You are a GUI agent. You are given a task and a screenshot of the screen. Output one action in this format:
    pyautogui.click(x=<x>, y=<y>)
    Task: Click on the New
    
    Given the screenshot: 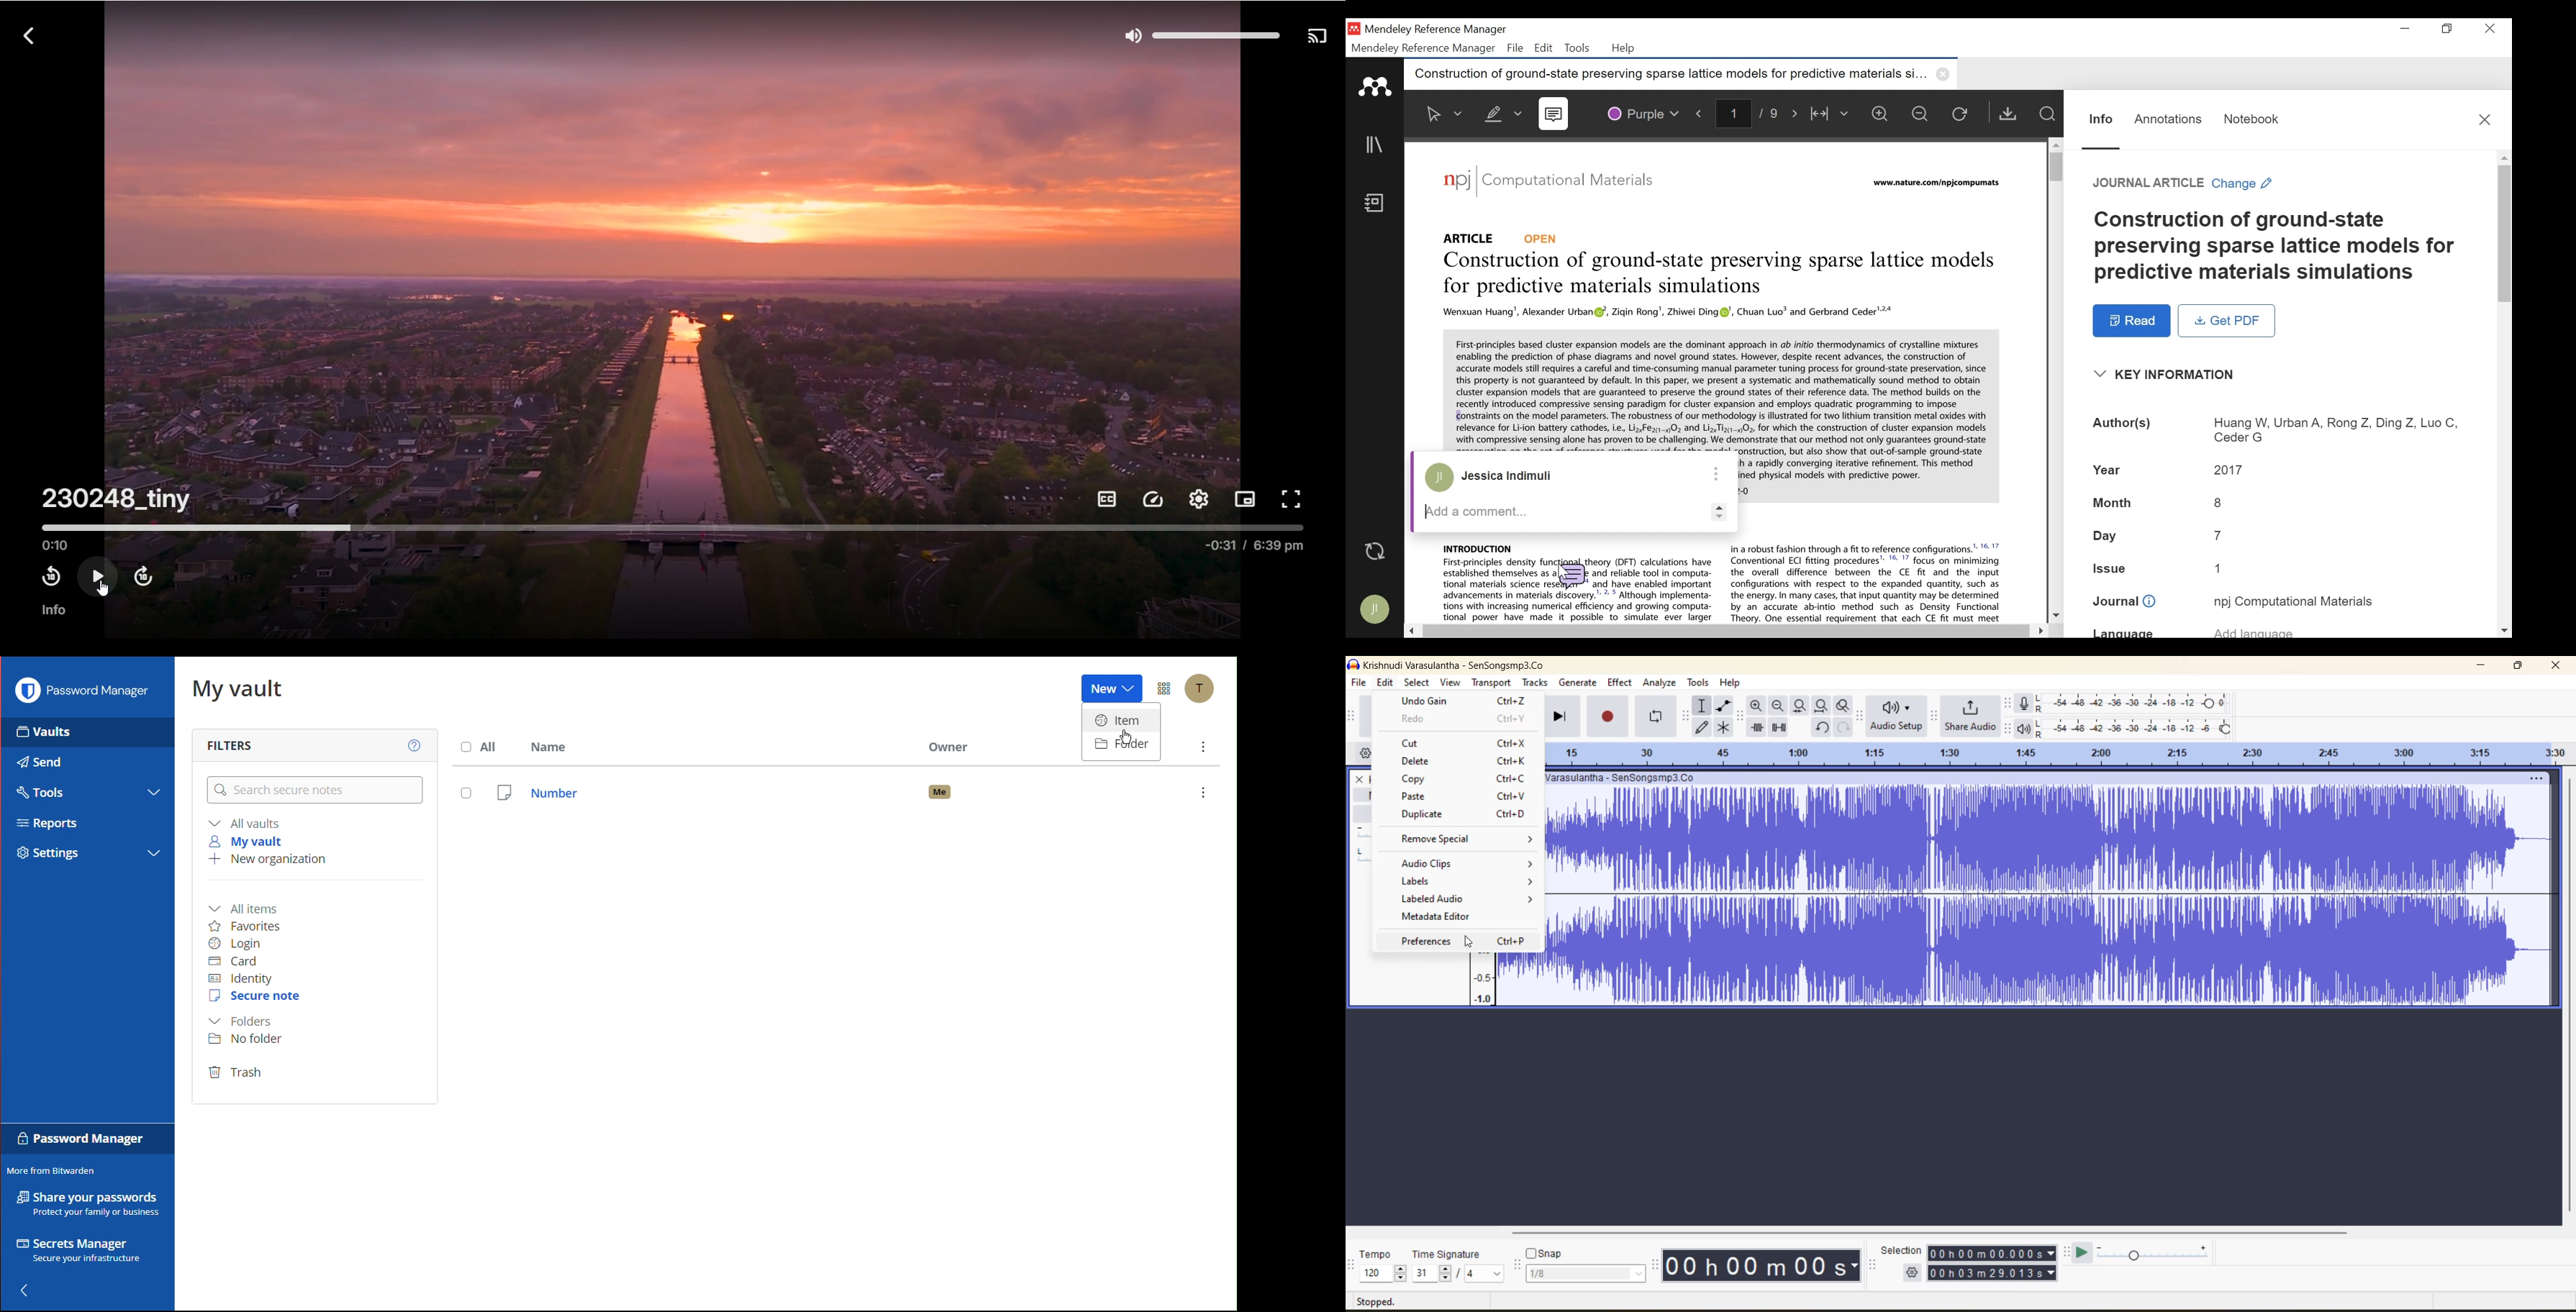 What is the action you would take?
    pyautogui.click(x=1110, y=689)
    